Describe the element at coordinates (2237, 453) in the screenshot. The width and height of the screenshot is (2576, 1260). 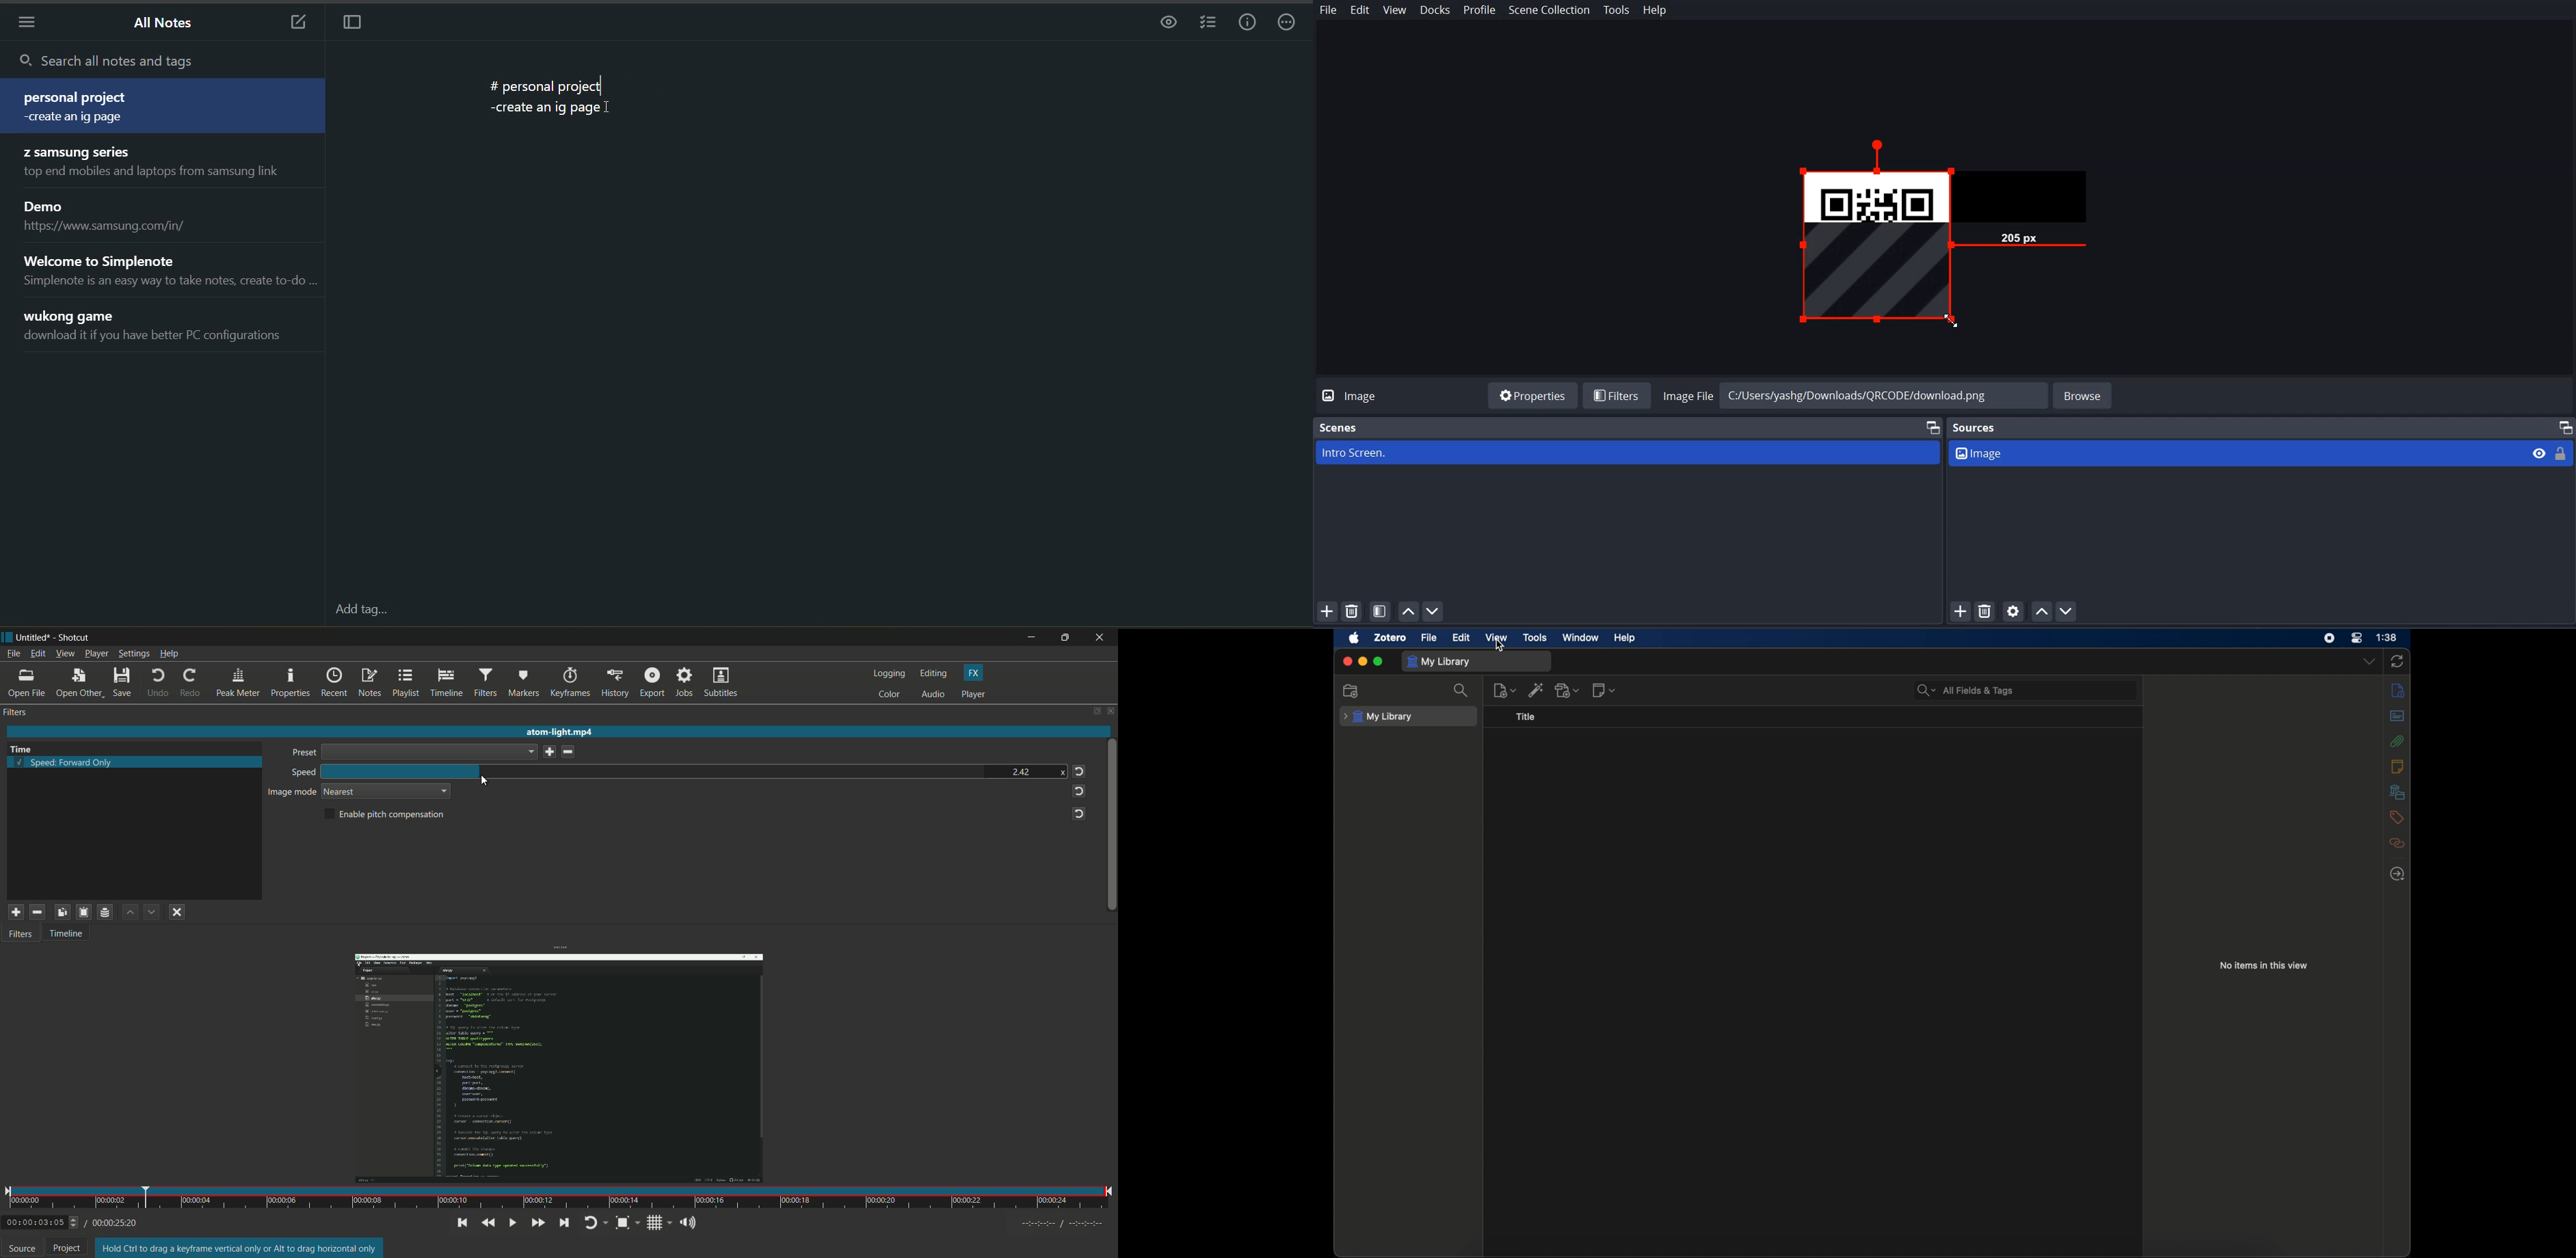
I see `Image` at that location.